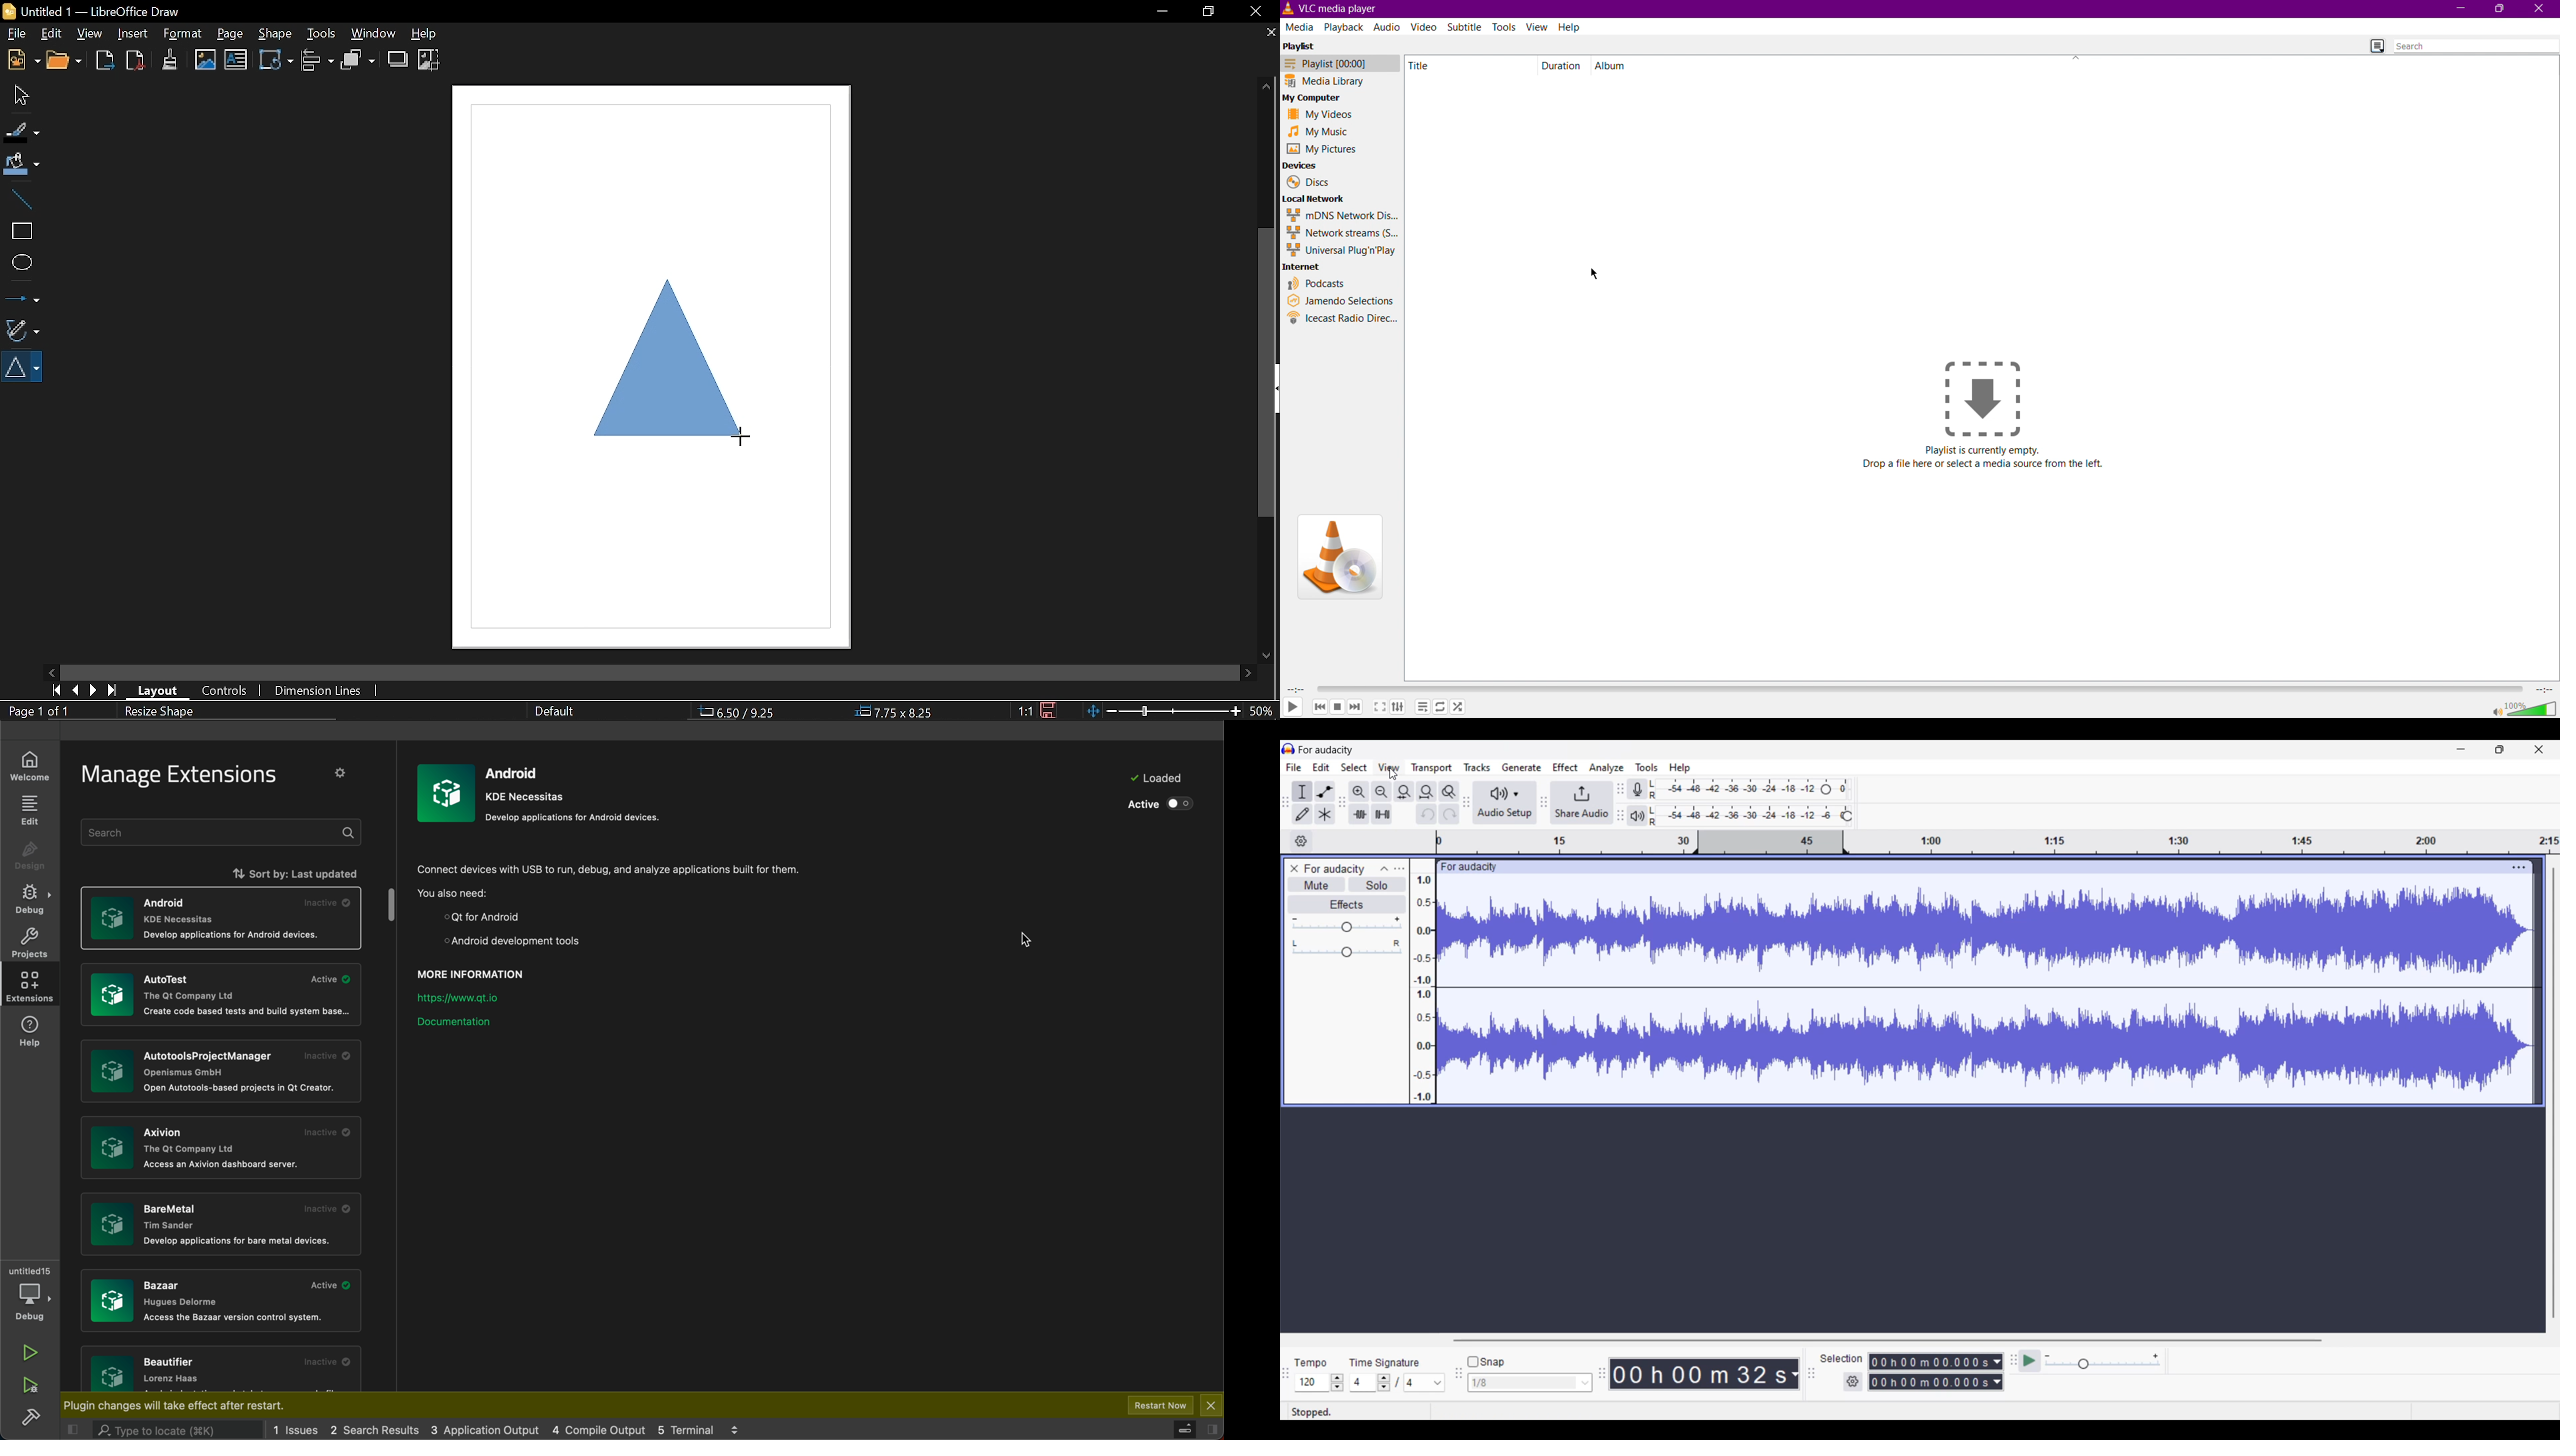  Describe the element at coordinates (2539, 749) in the screenshot. I see `Close interface` at that location.